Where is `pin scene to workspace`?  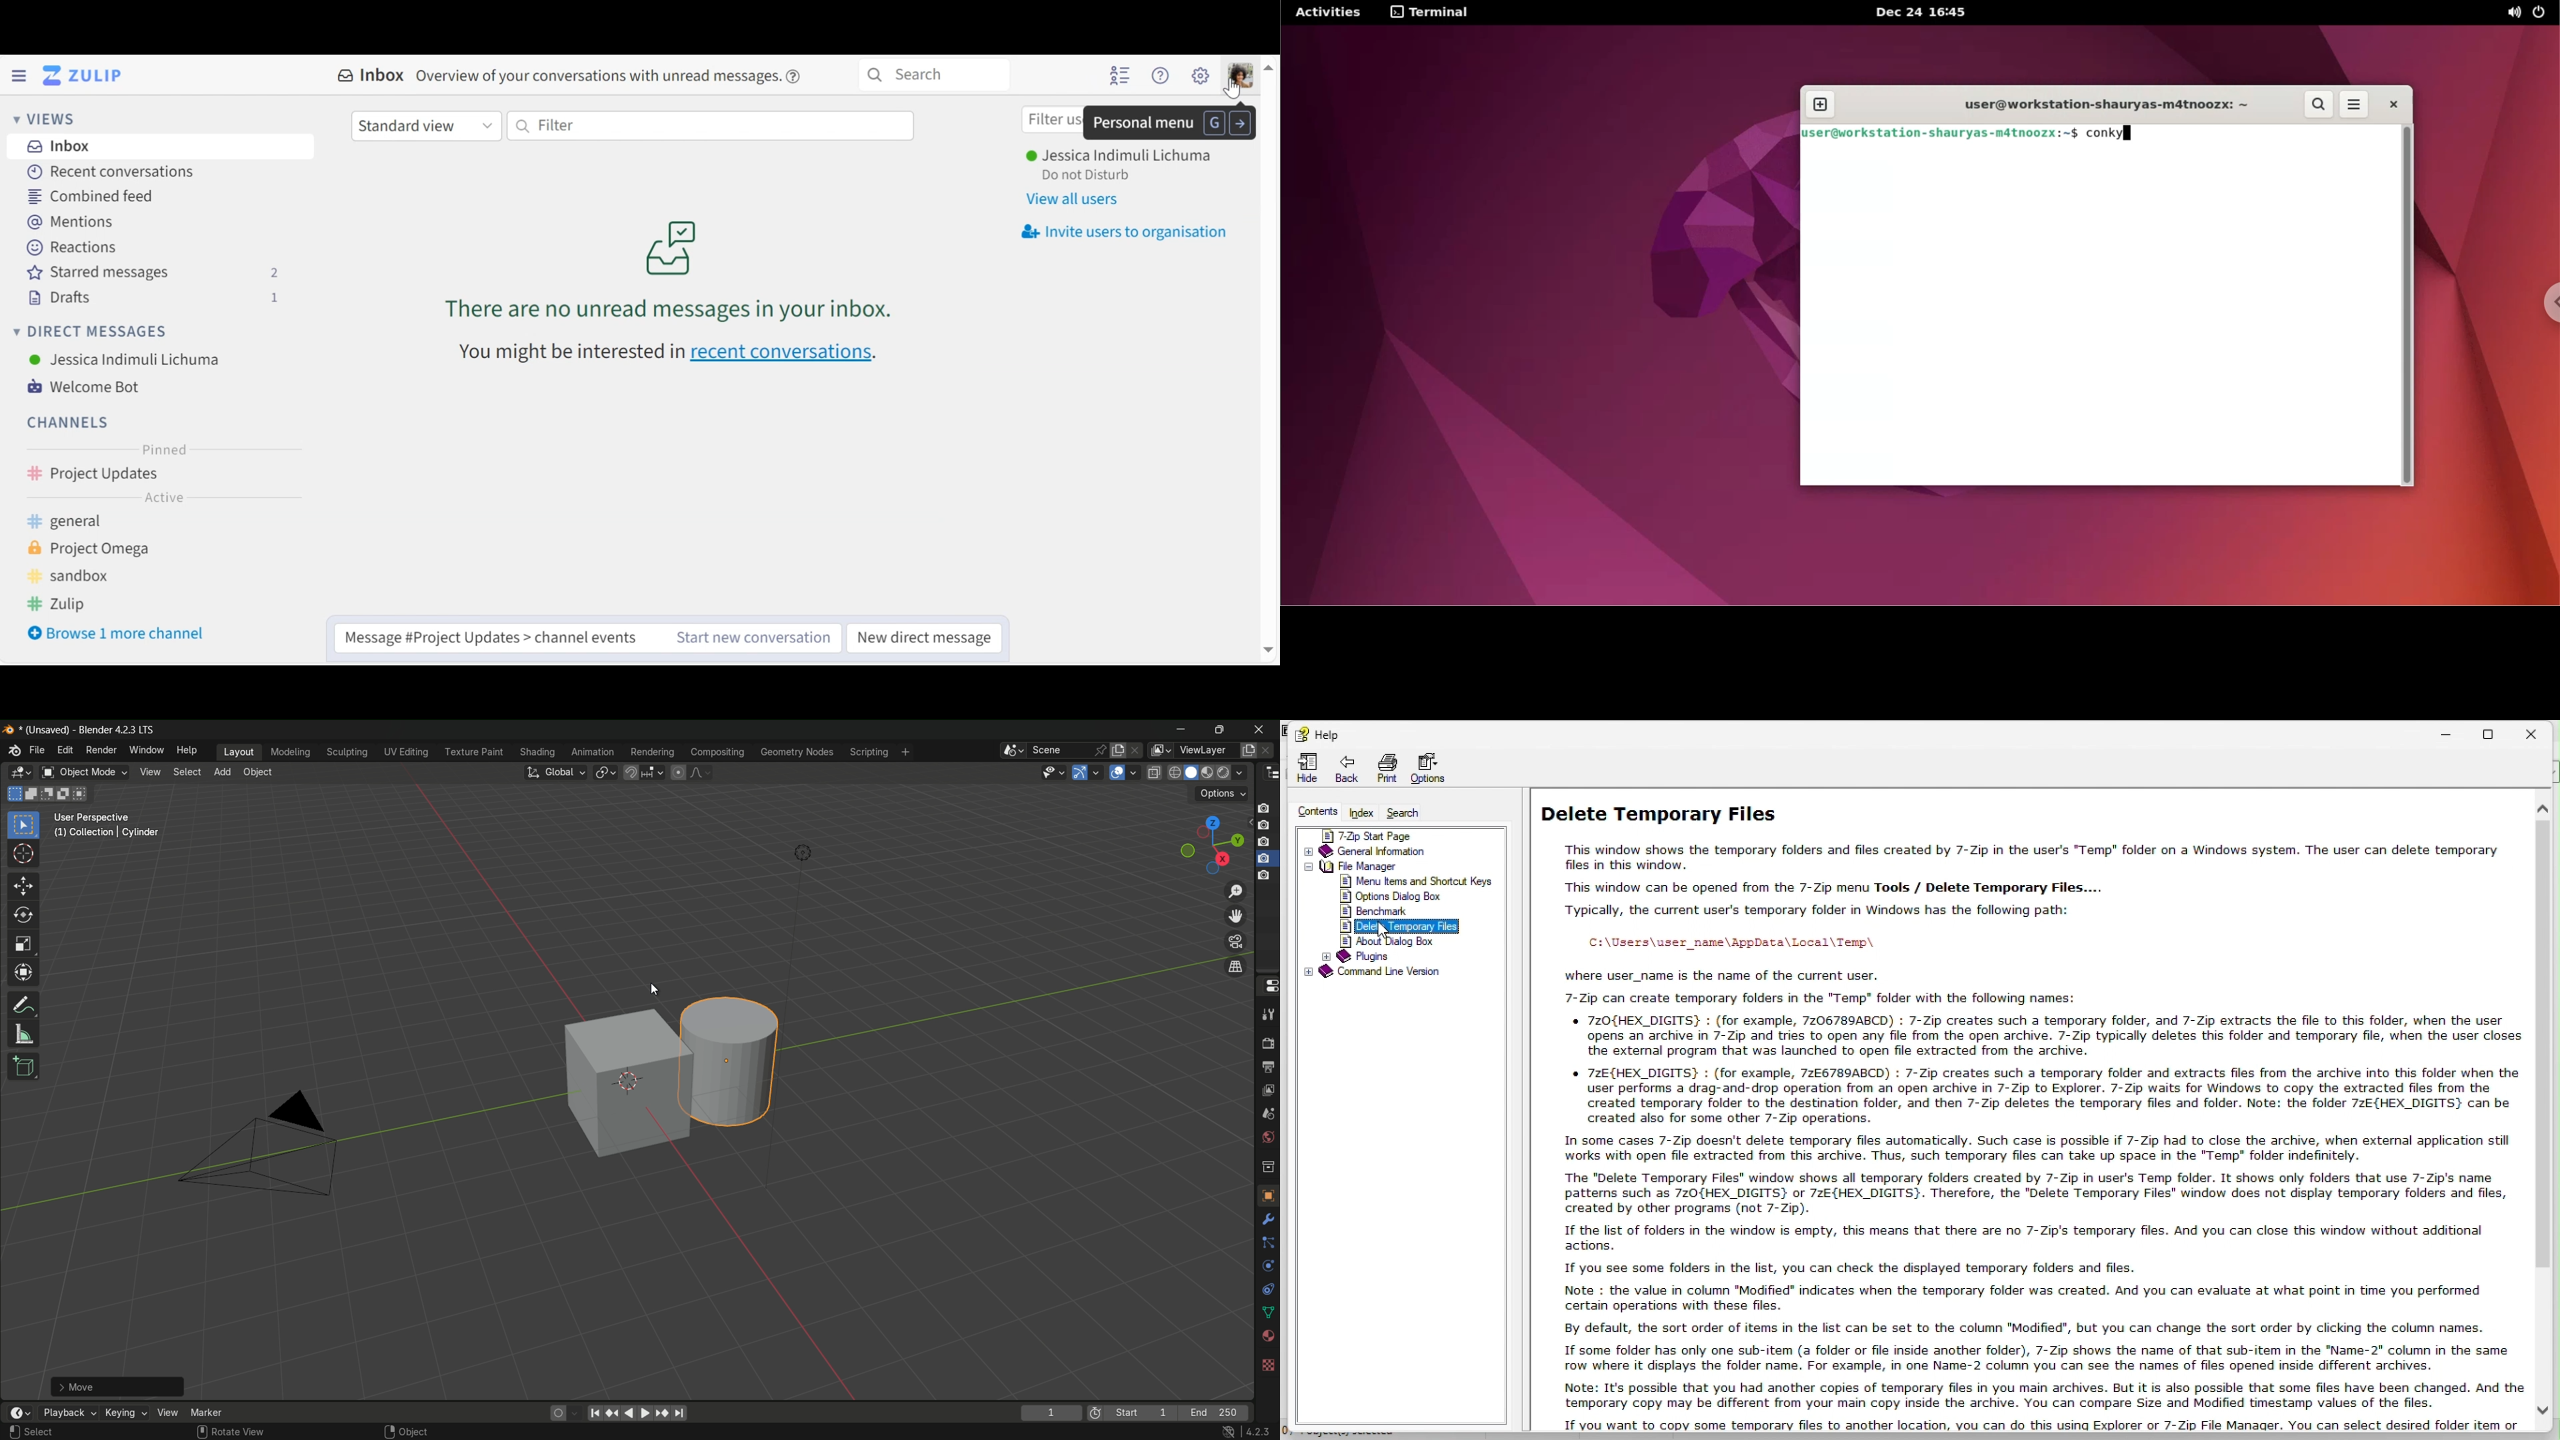 pin scene to workspace is located at coordinates (1101, 750).